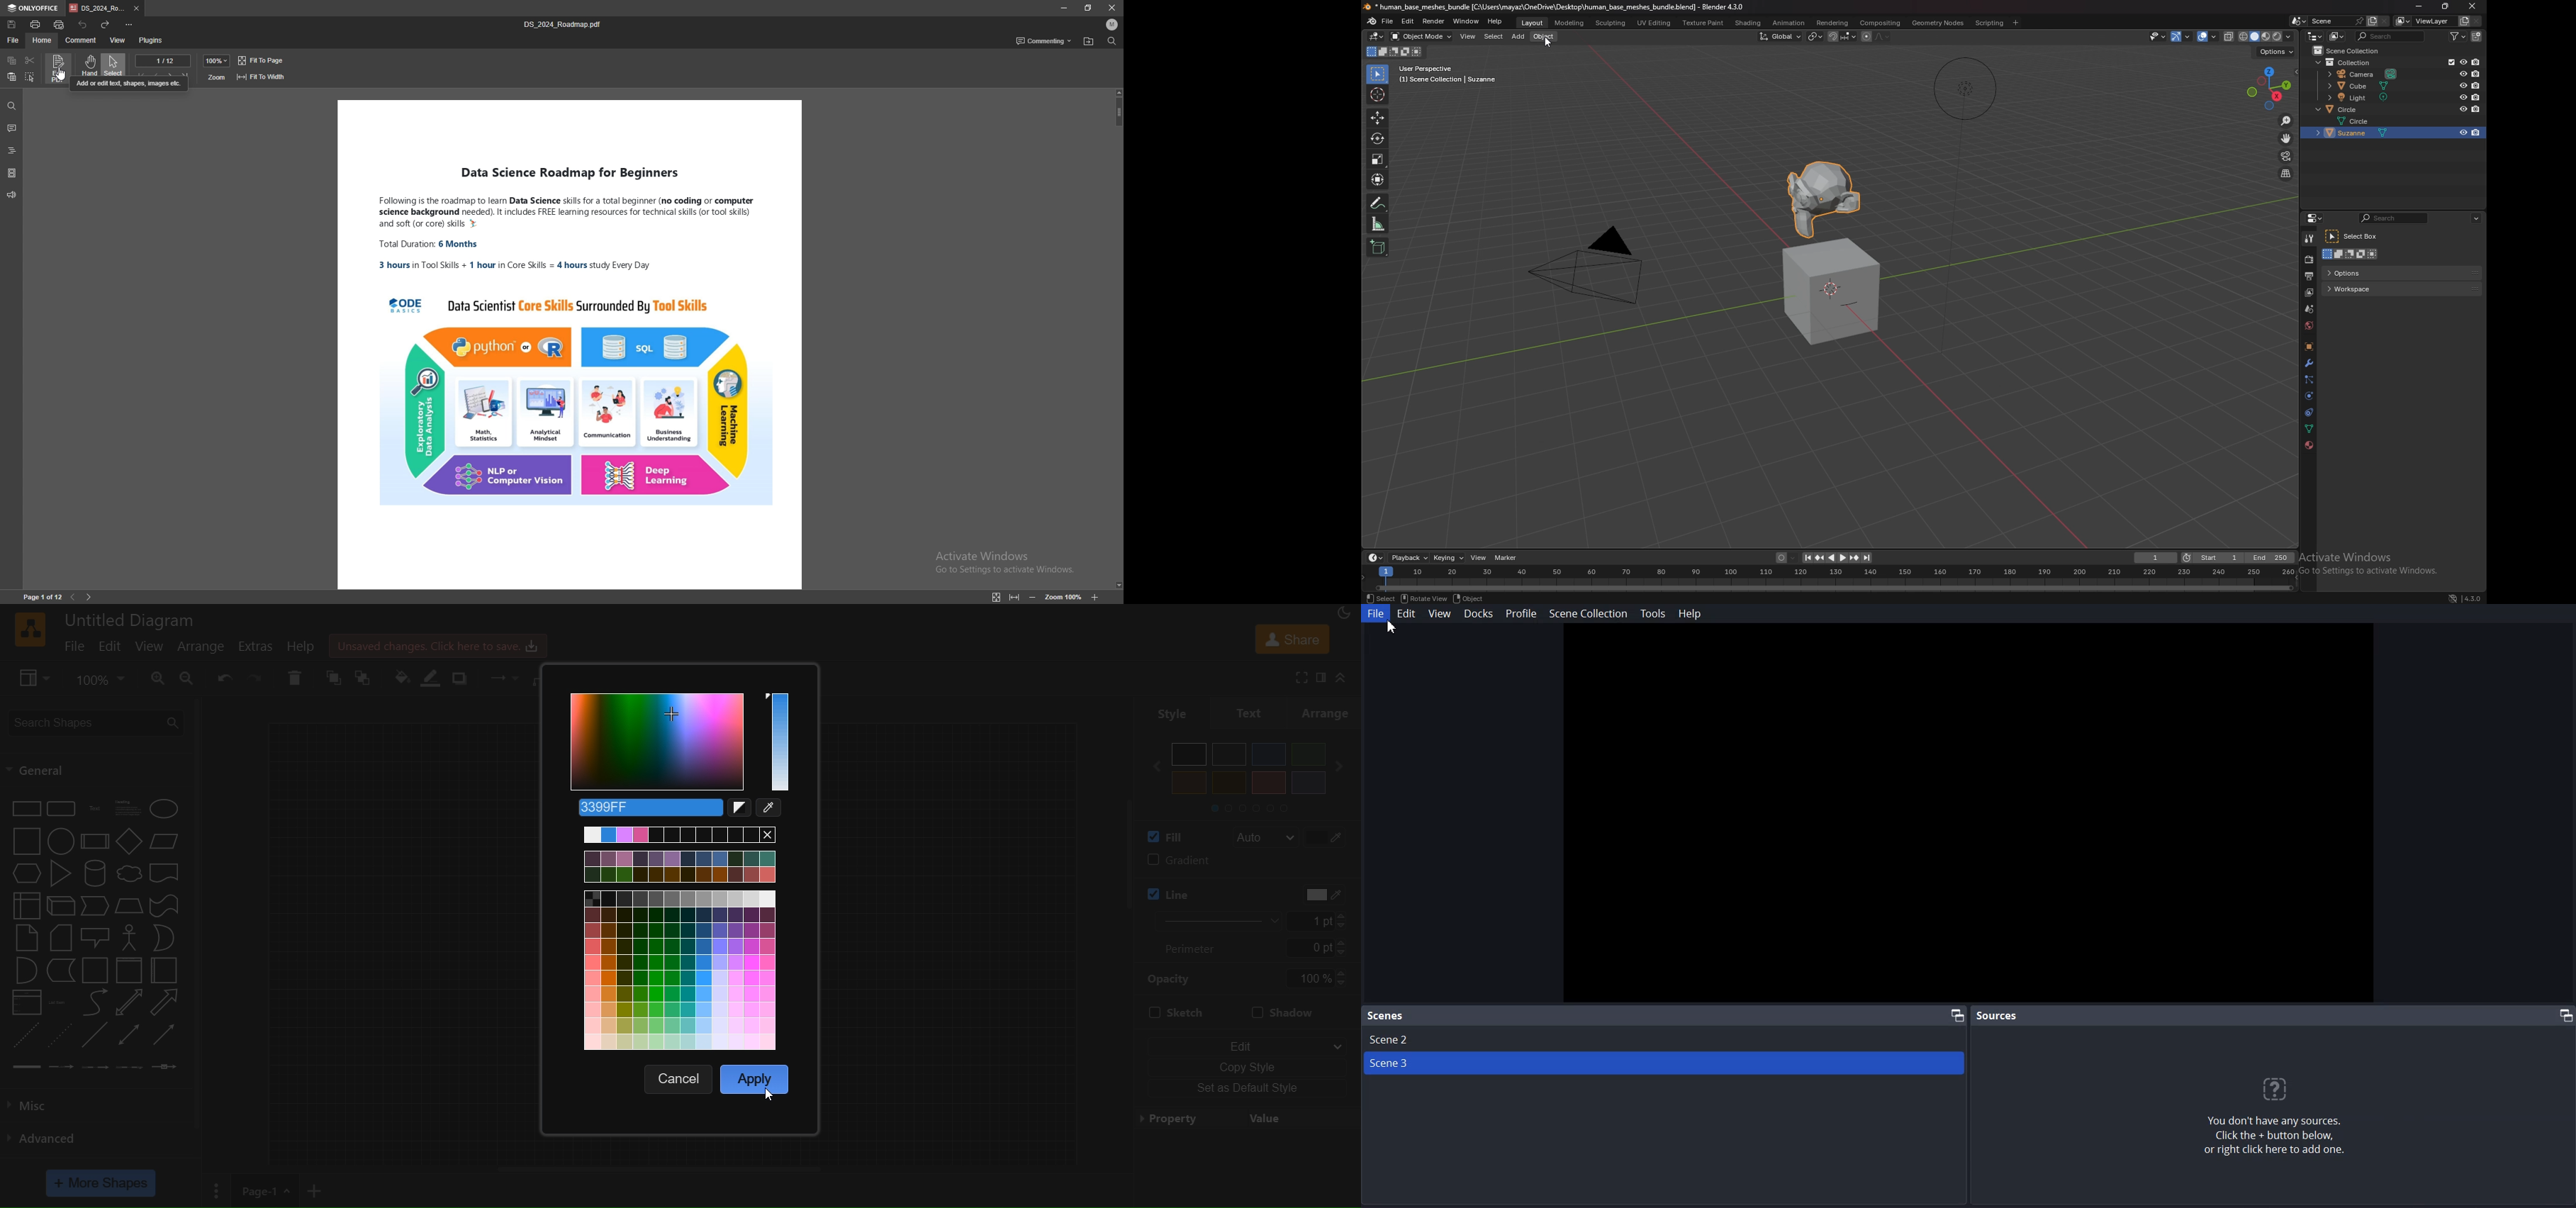 The height and width of the screenshot is (1232, 2576). Describe the element at coordinates (1833, 291) in the screenshot. I see `cube` at that location.